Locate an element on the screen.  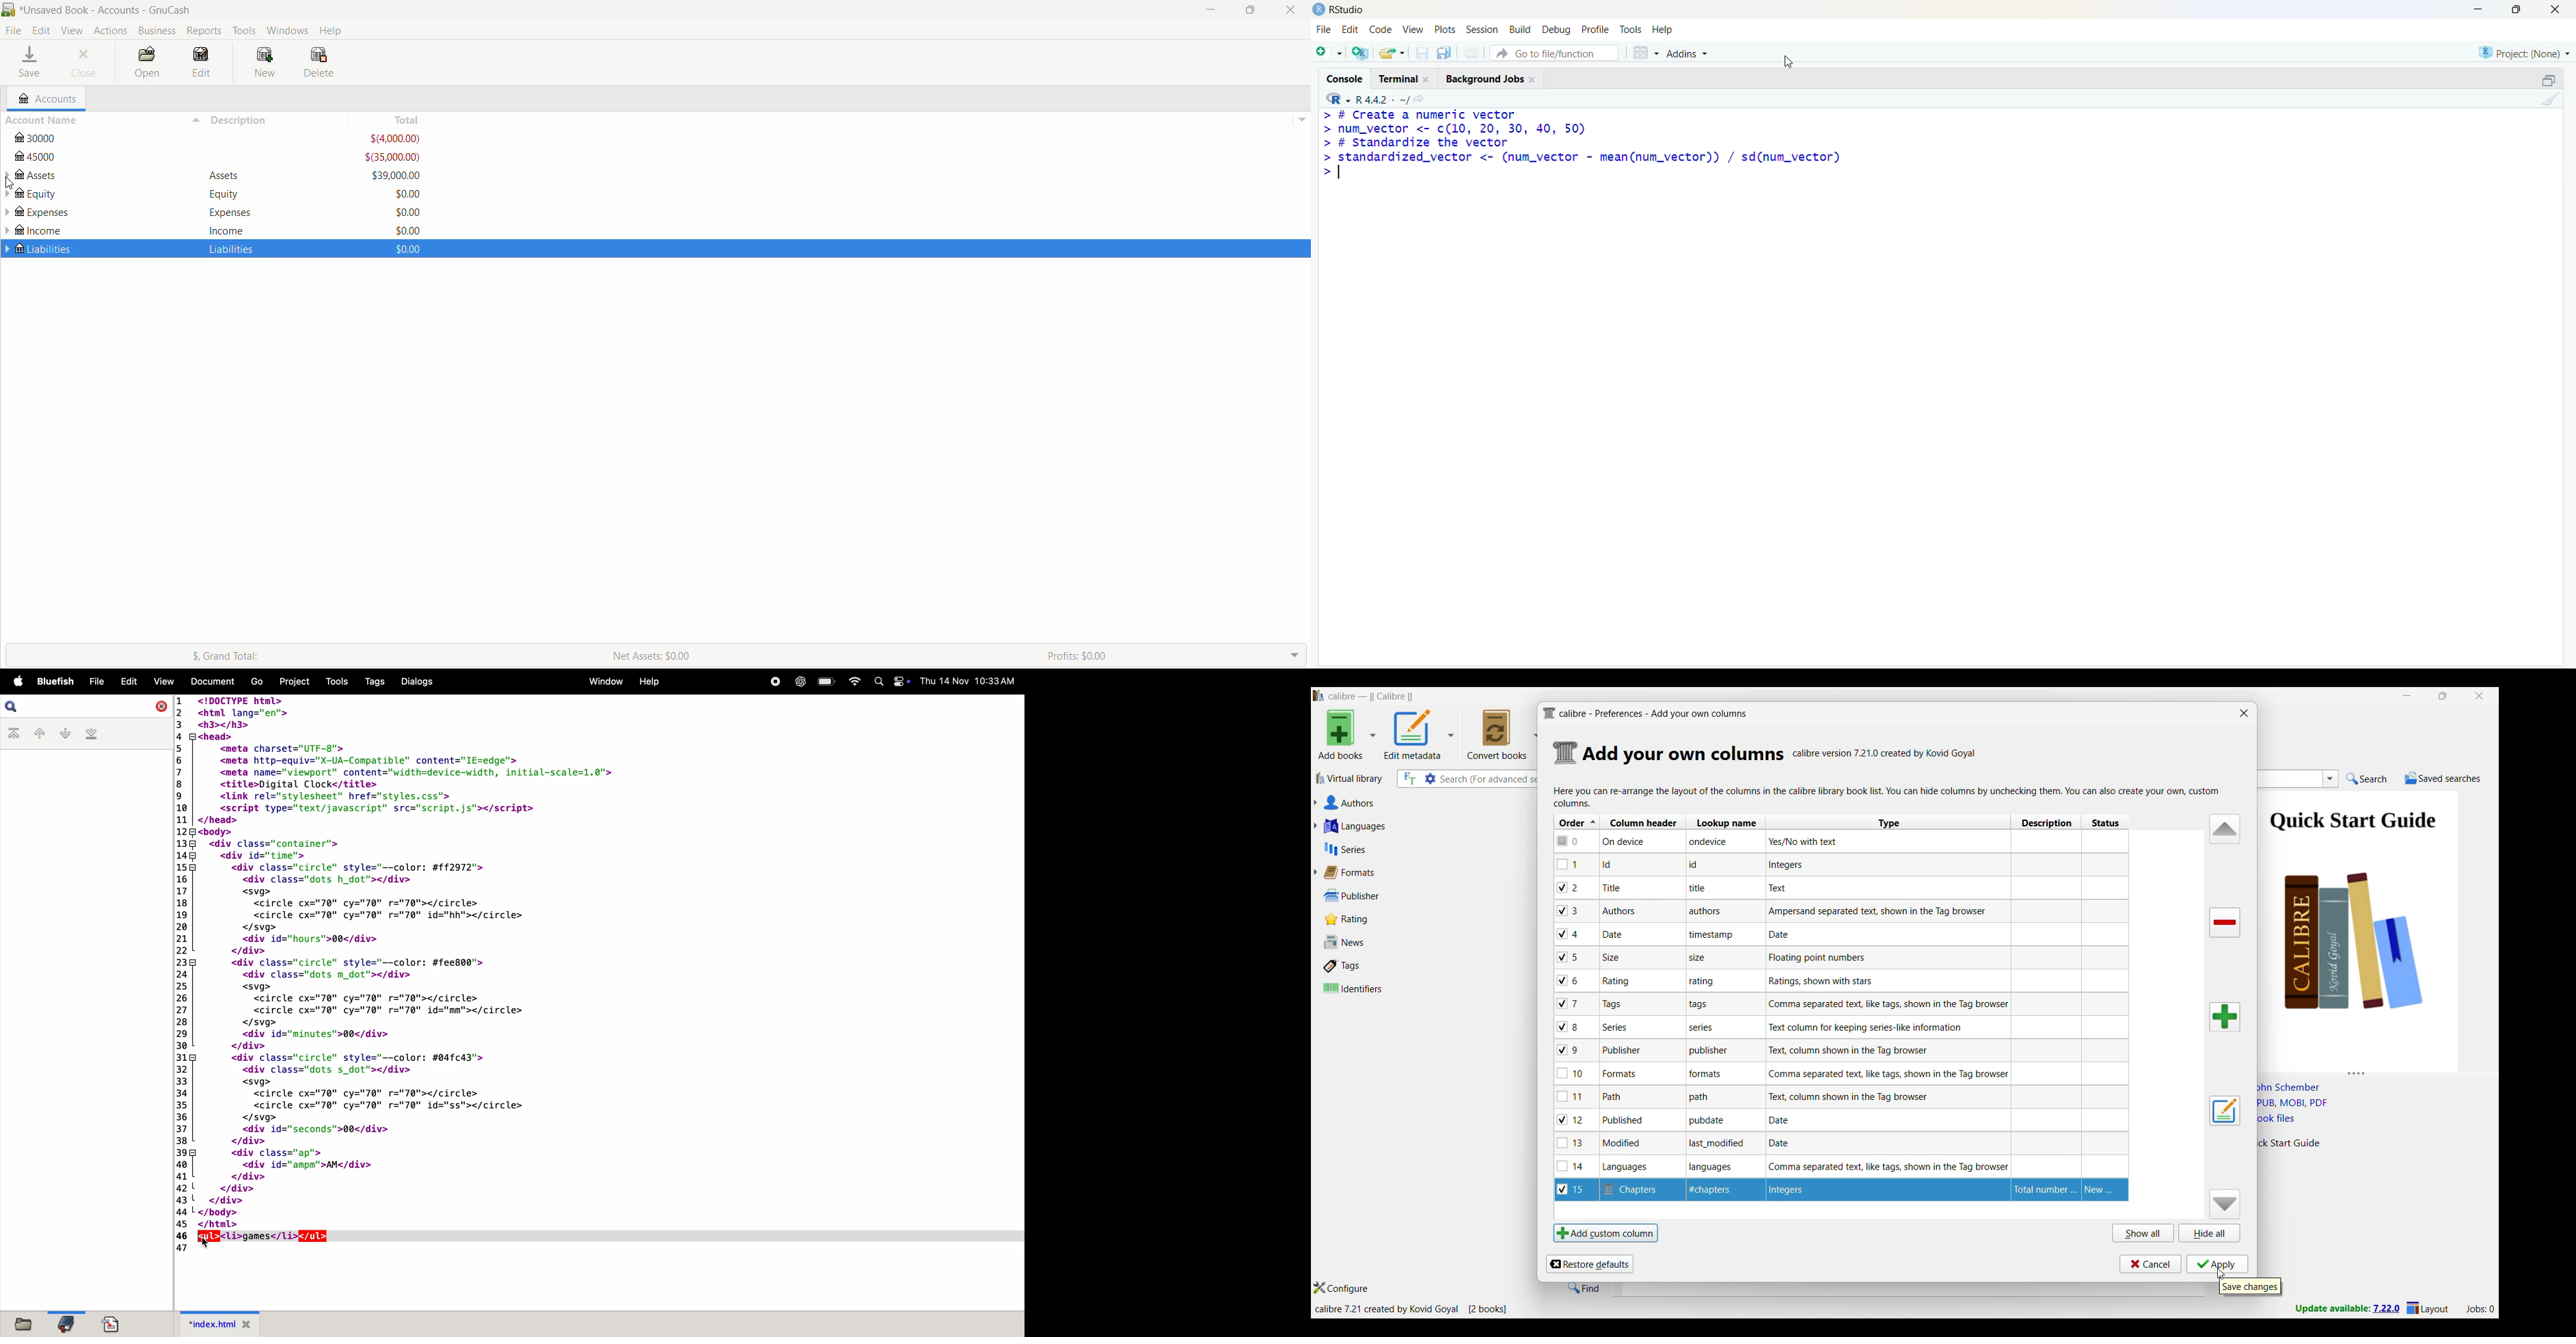
Note is located at coordinates (1615, 1027).